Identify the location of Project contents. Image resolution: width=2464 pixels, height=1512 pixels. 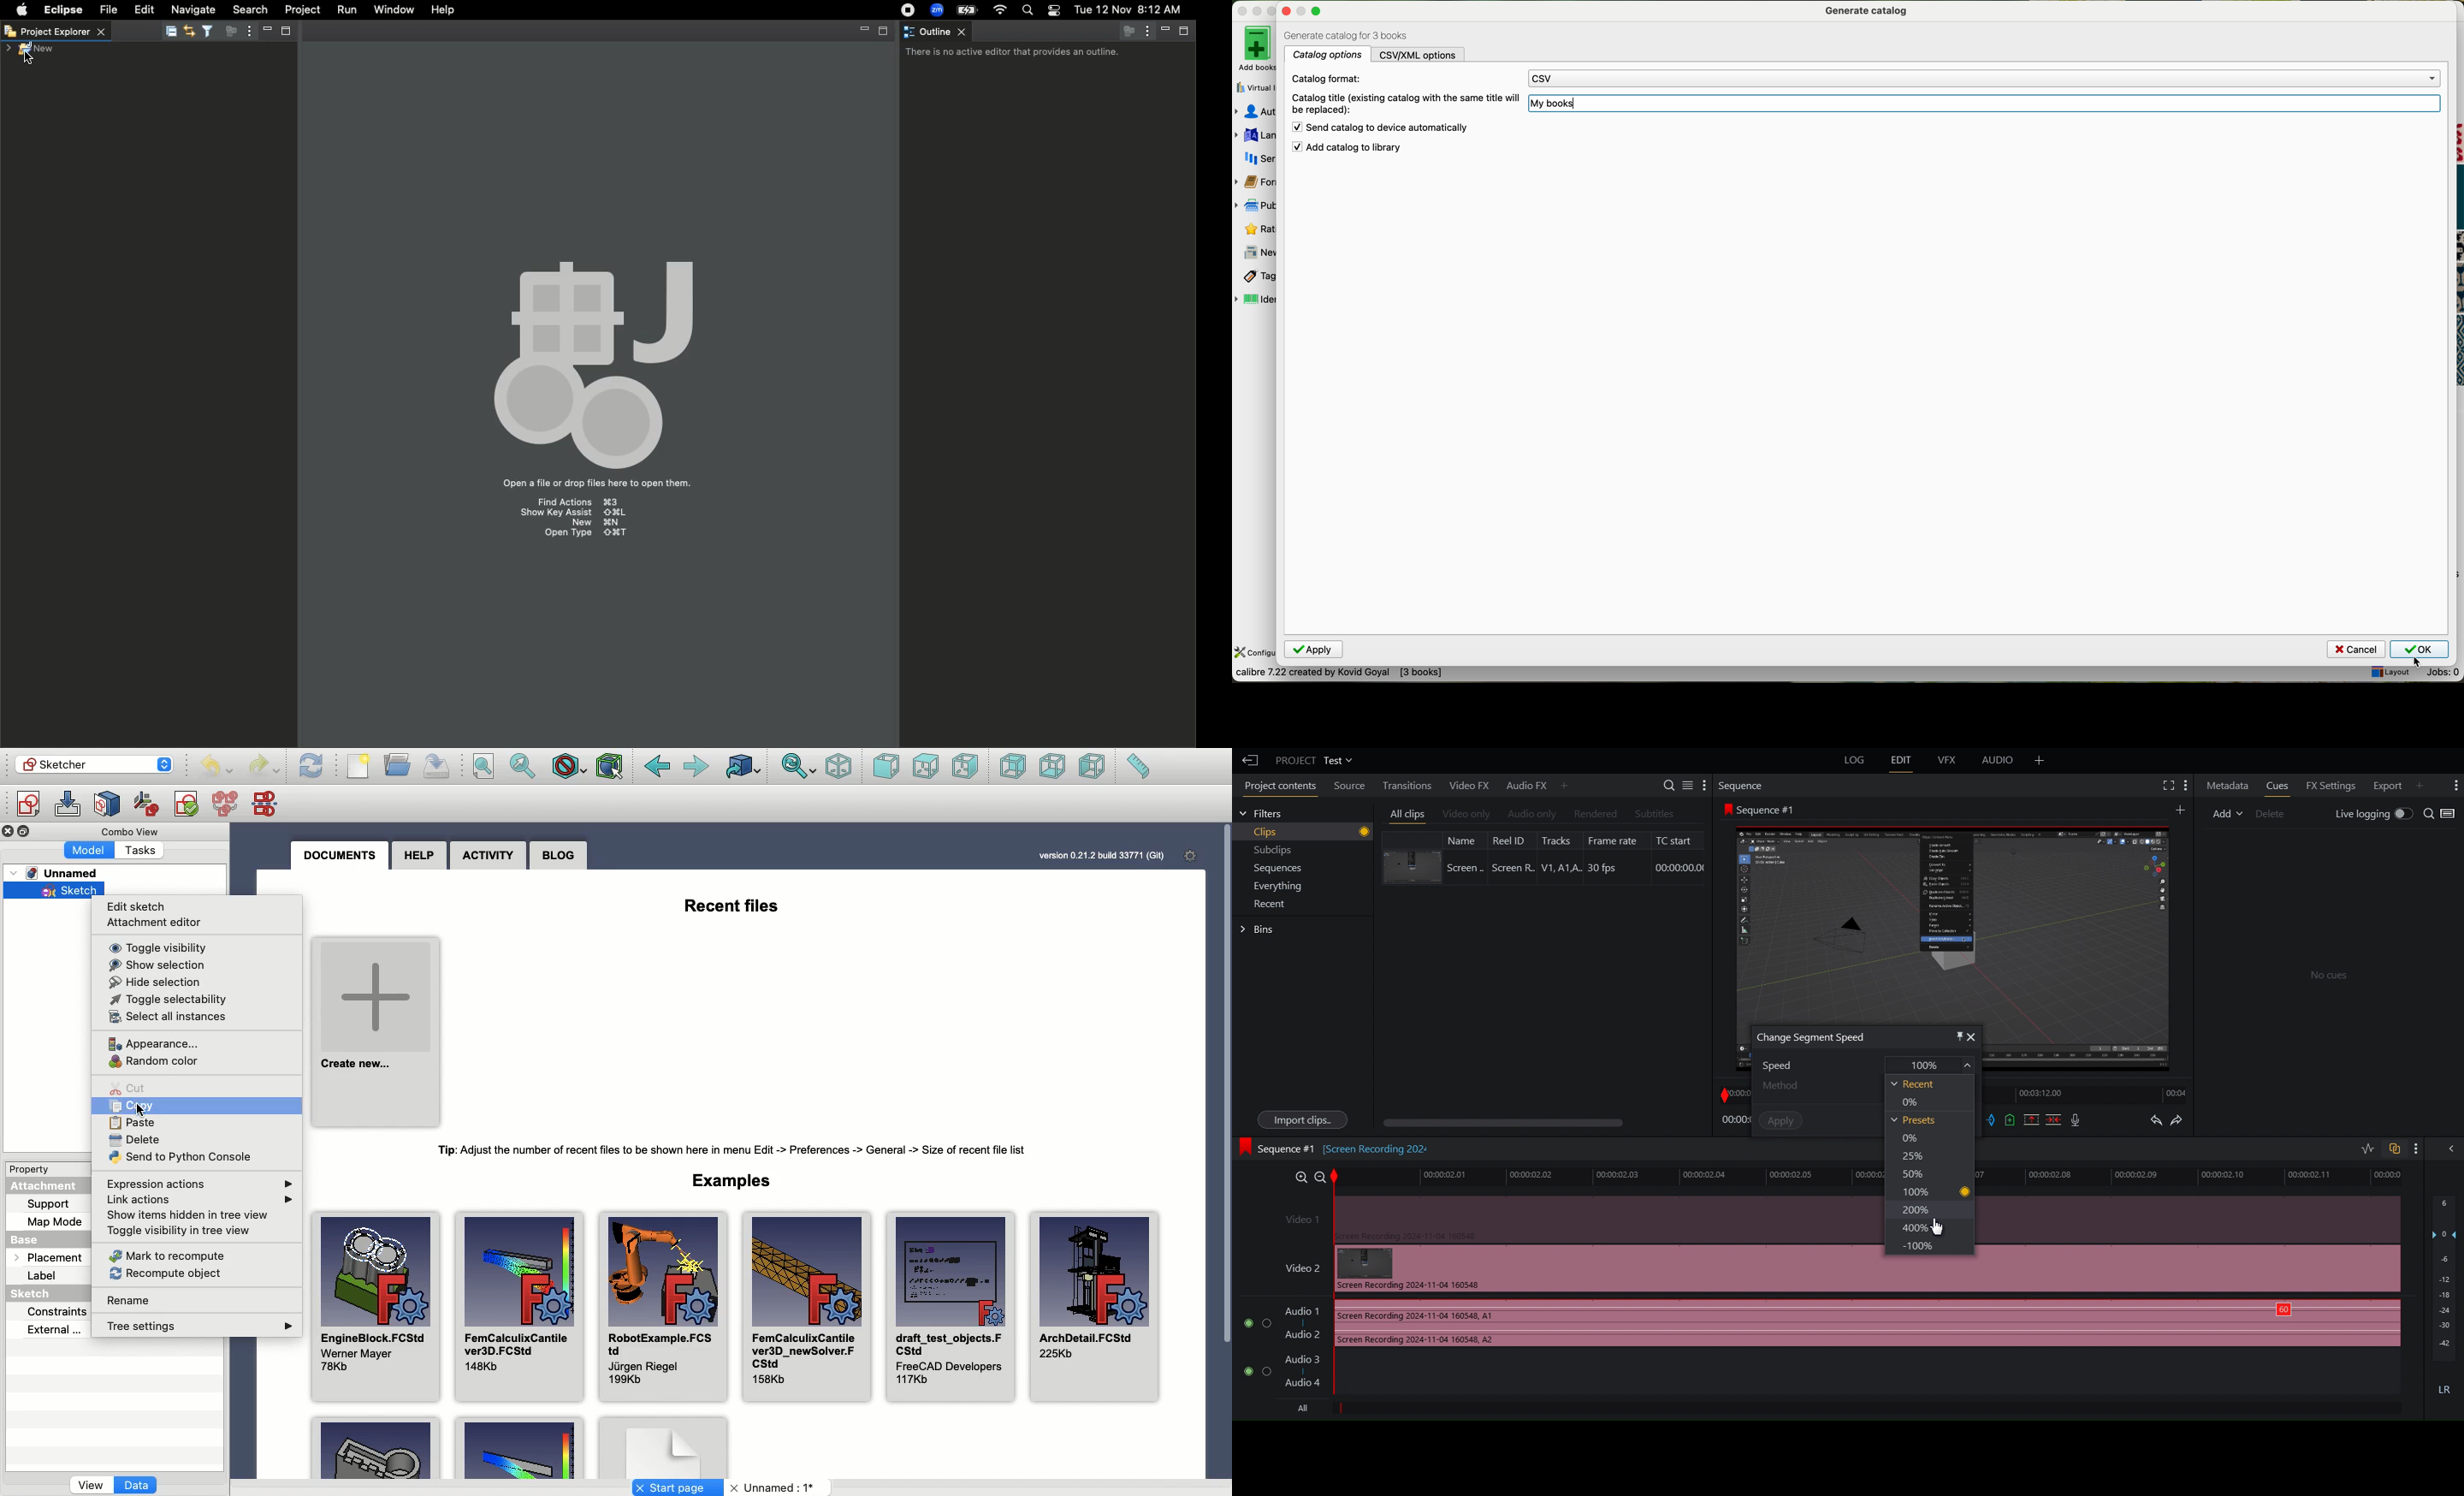
(1277, 788).